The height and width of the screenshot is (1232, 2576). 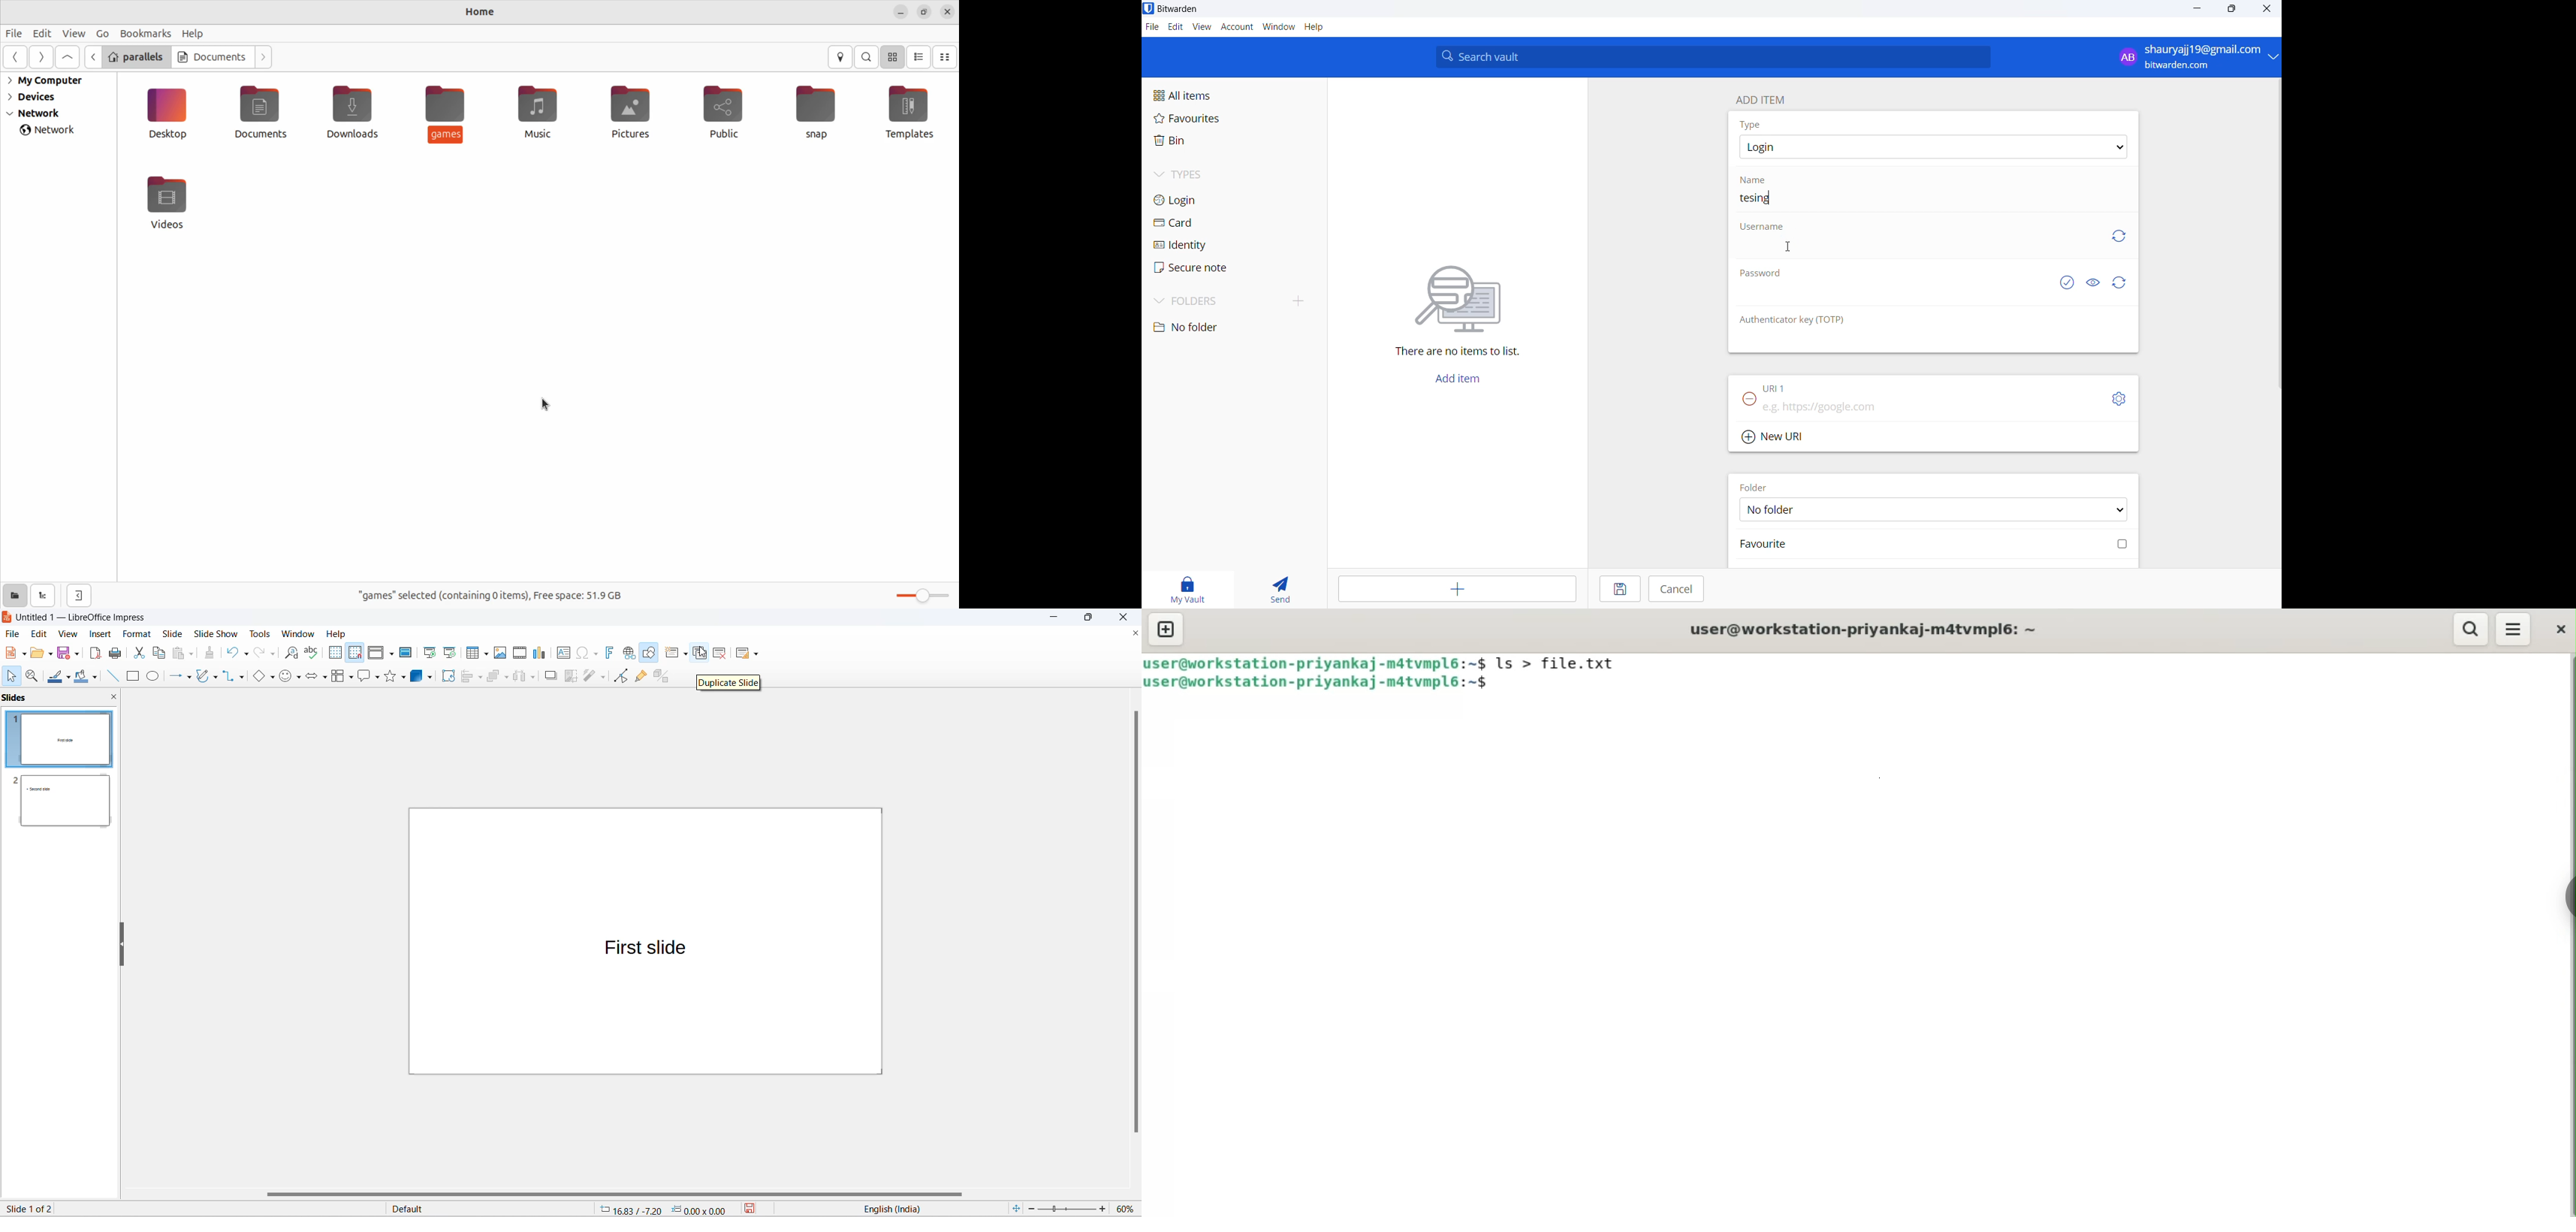 I want to click on curve and polygons, so click(x=203, y=678).